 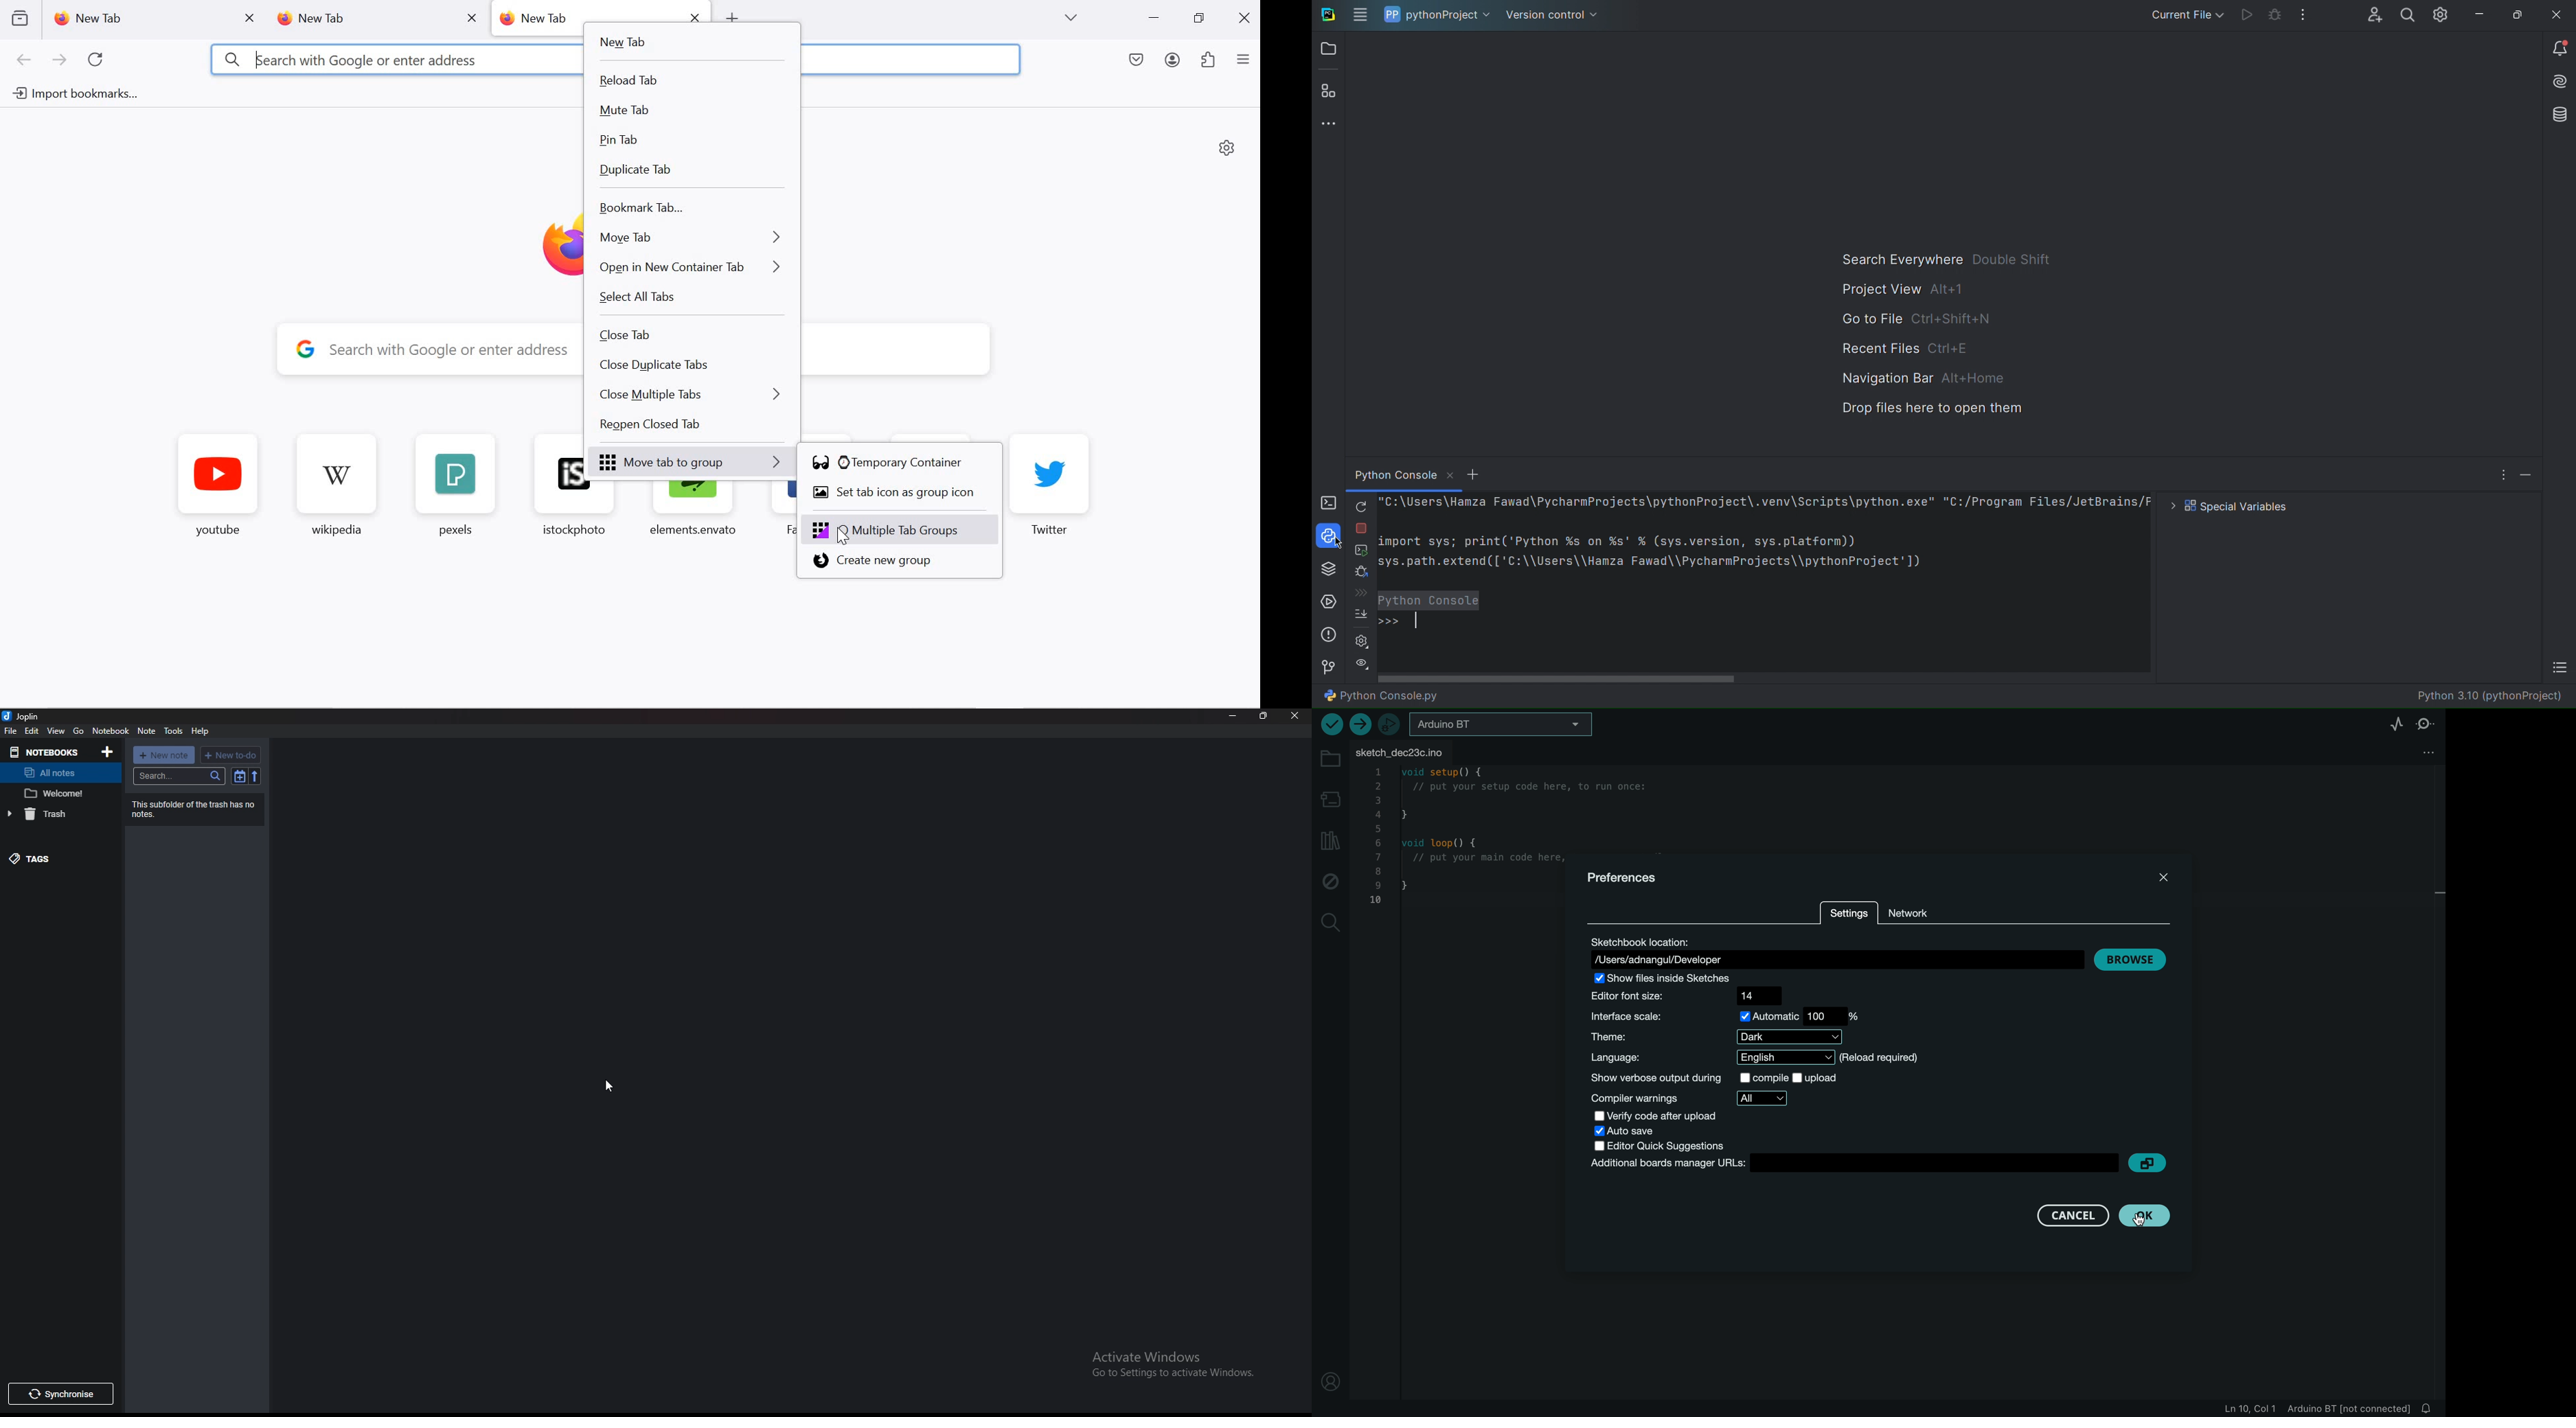 What do you see at coordinates (1052, 486) in the screenshot?
I see `twitter favorite` at bounding box center [1052, 486].